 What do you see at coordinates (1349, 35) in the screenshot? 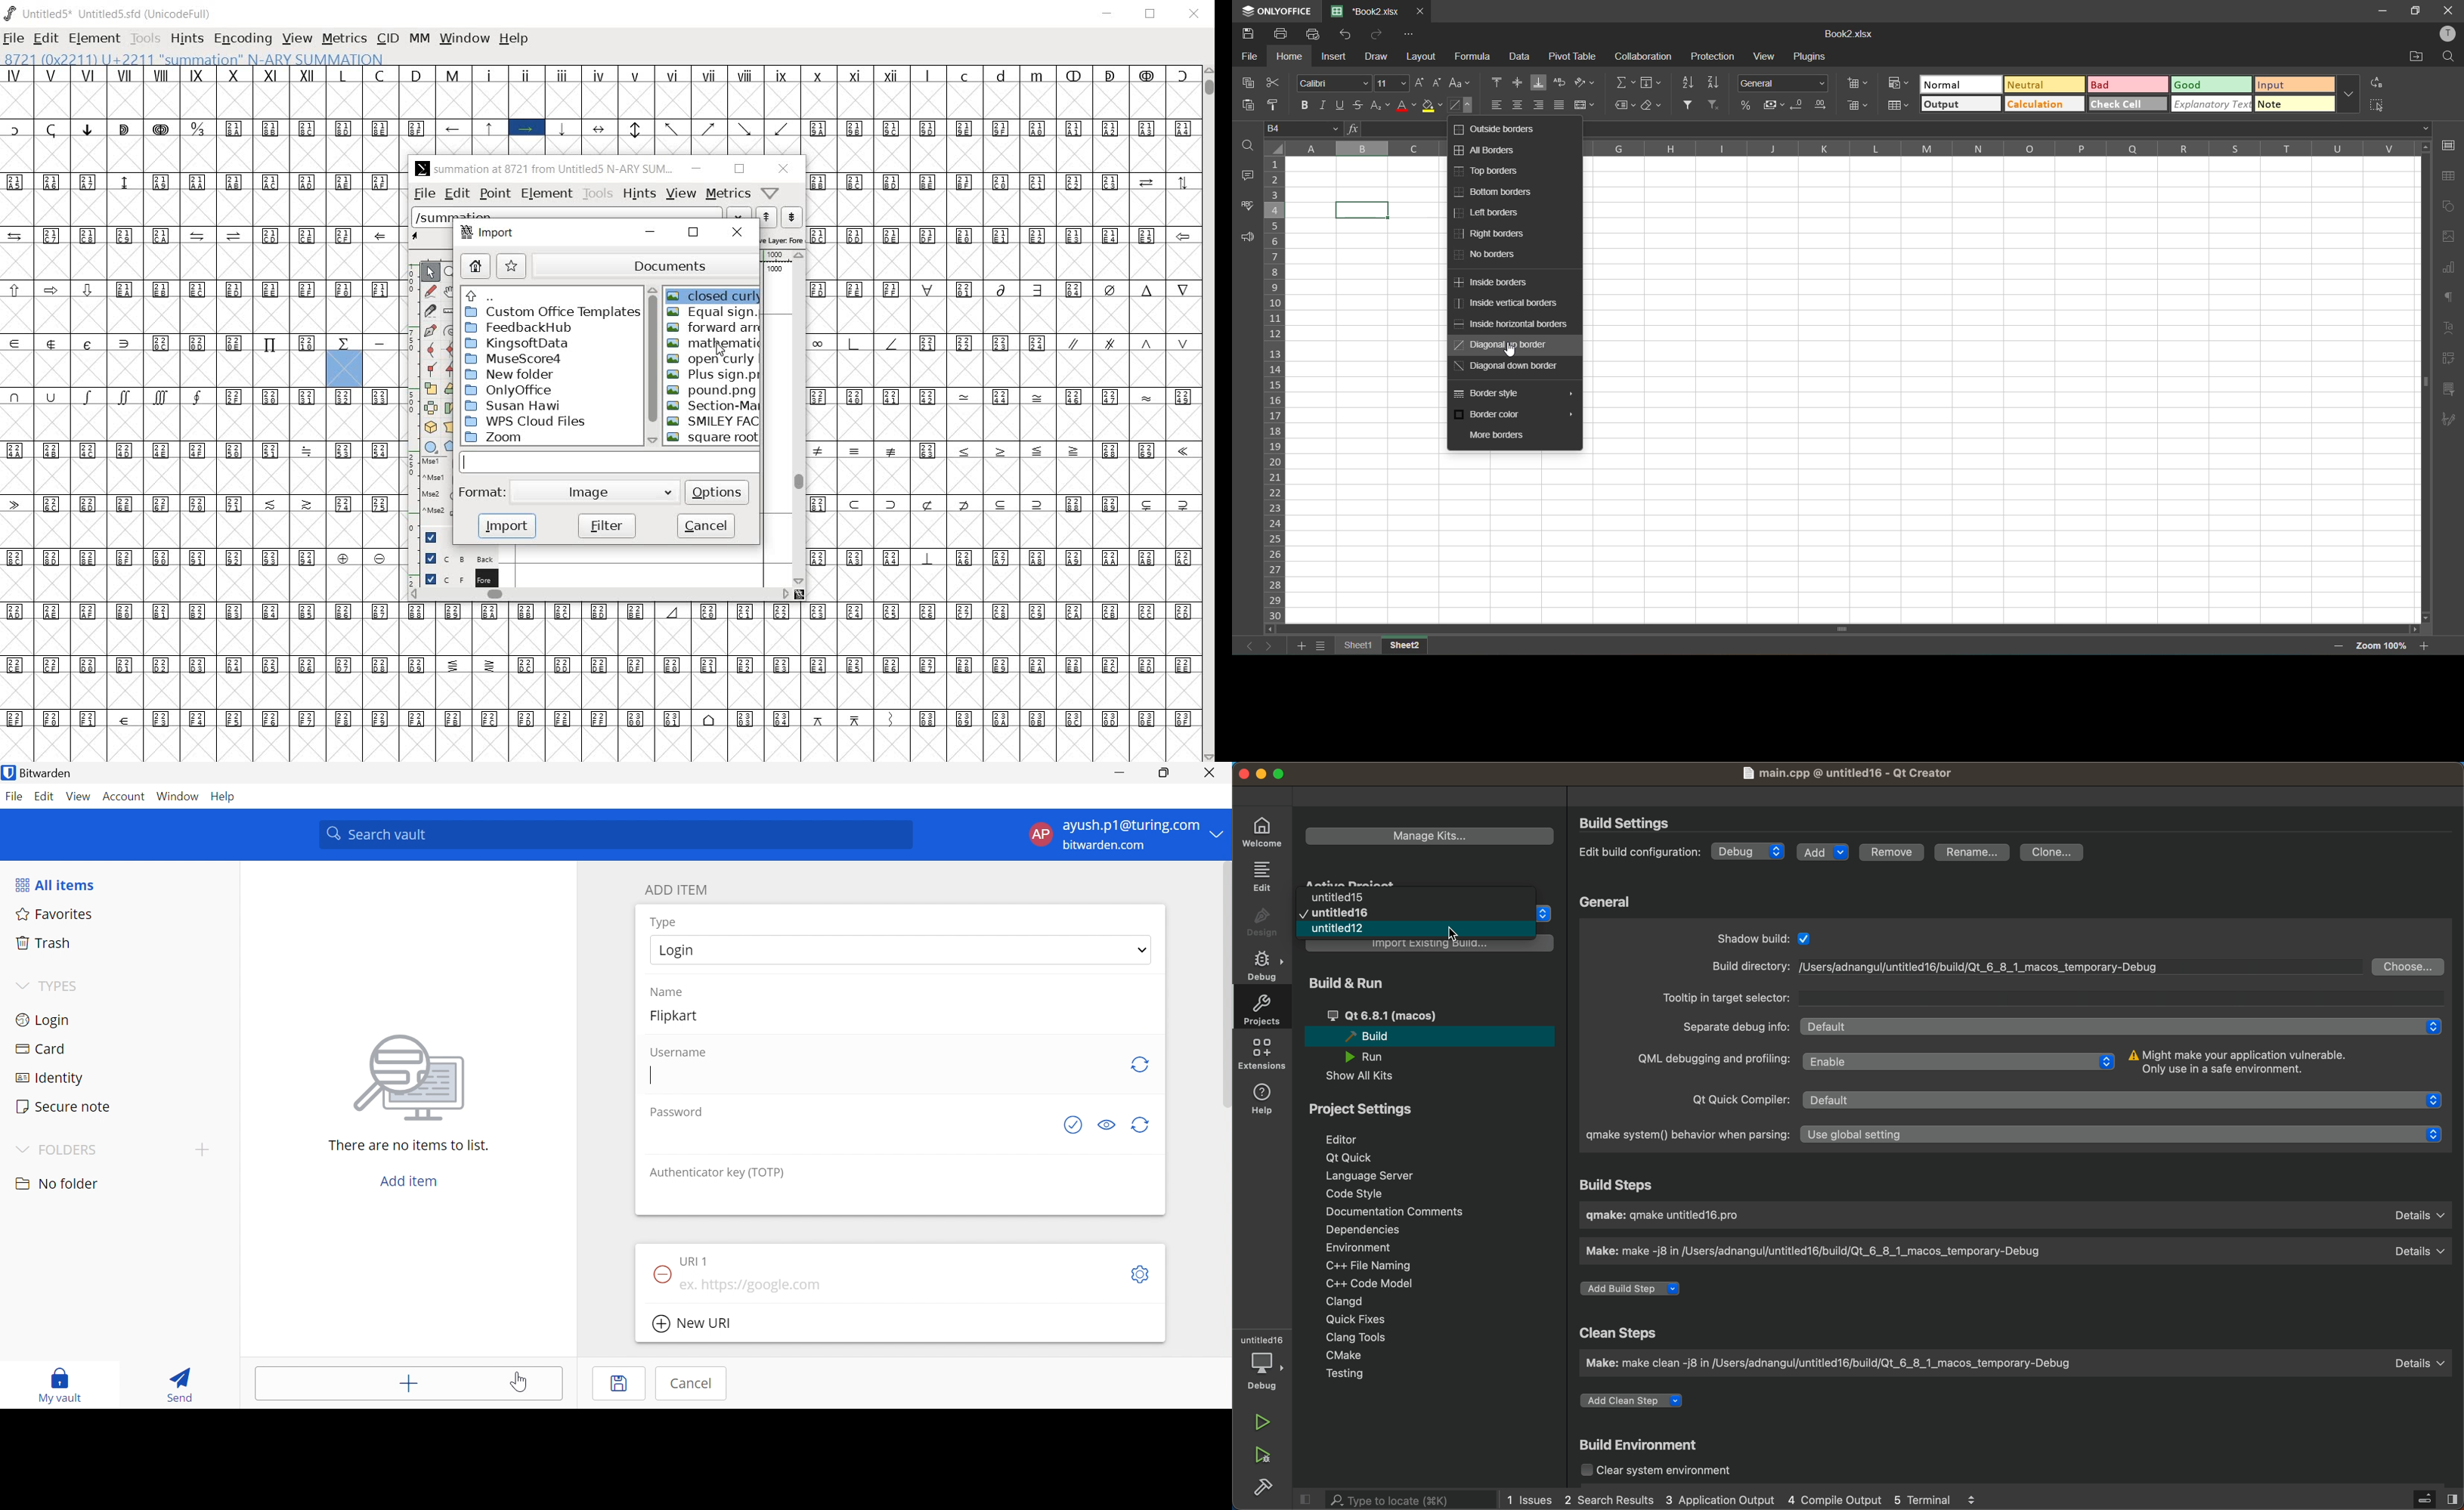
I see `undo` at bounding box center [1349, 35].